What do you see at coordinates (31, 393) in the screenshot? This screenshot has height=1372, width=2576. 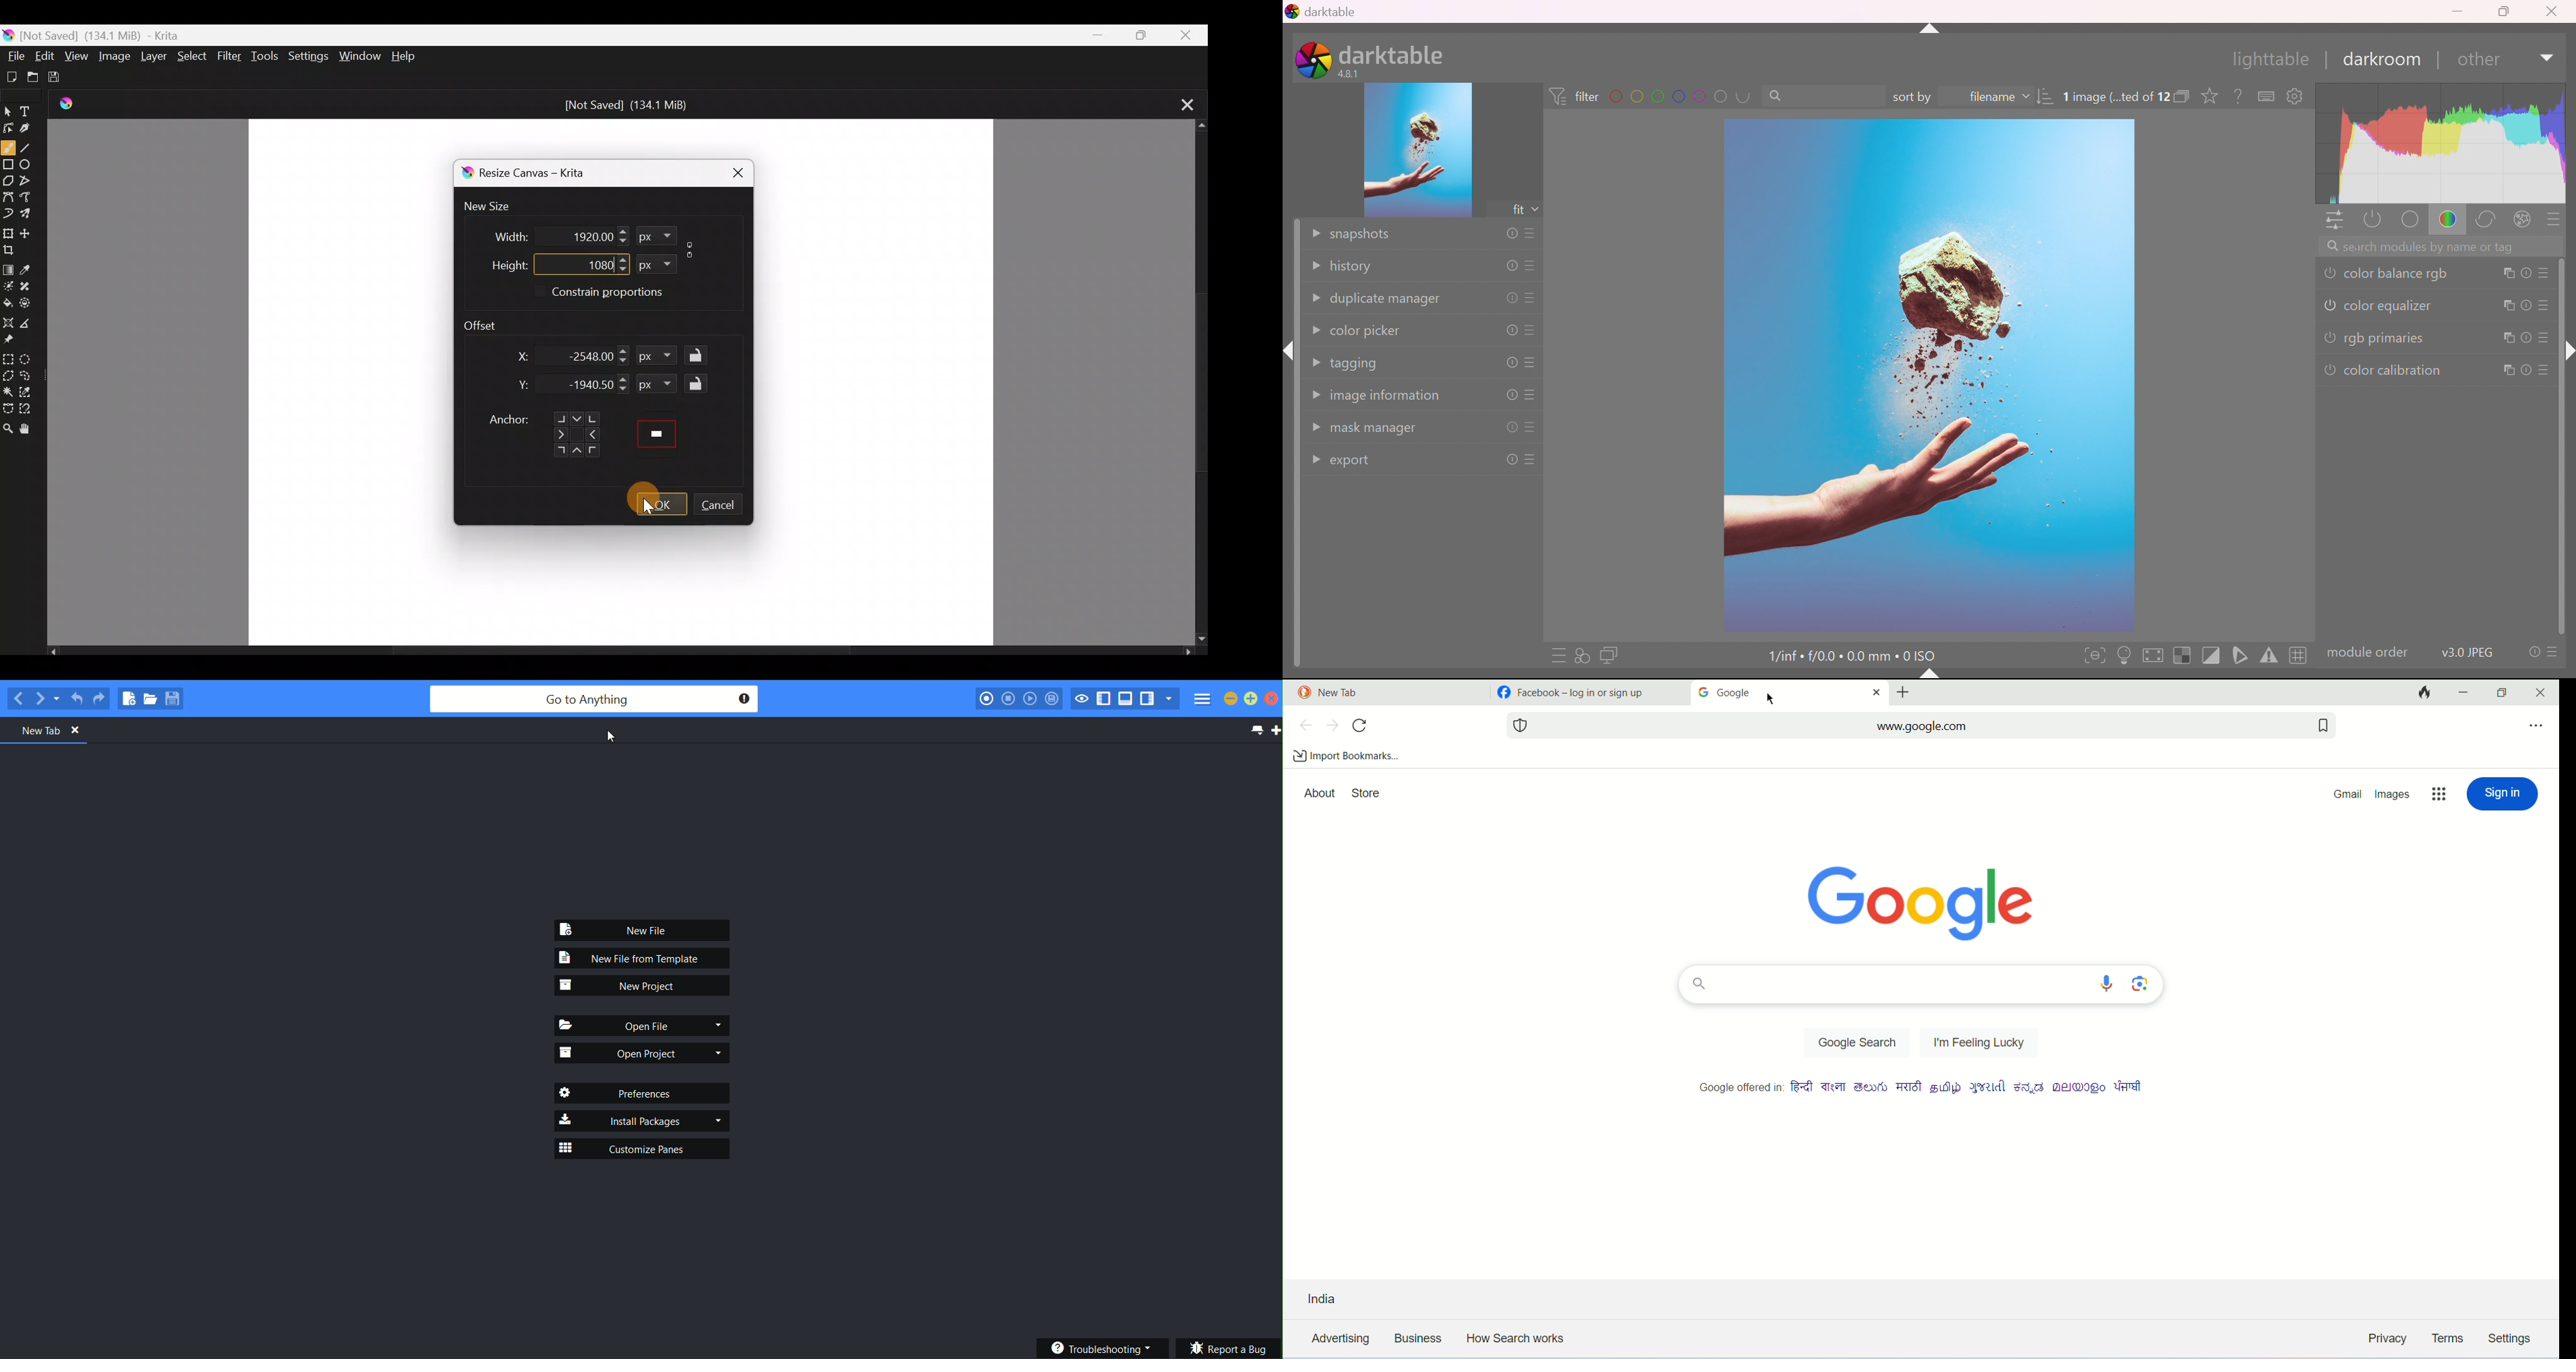 I see `Similar colour selection tool` at bounding box center [31, 393].